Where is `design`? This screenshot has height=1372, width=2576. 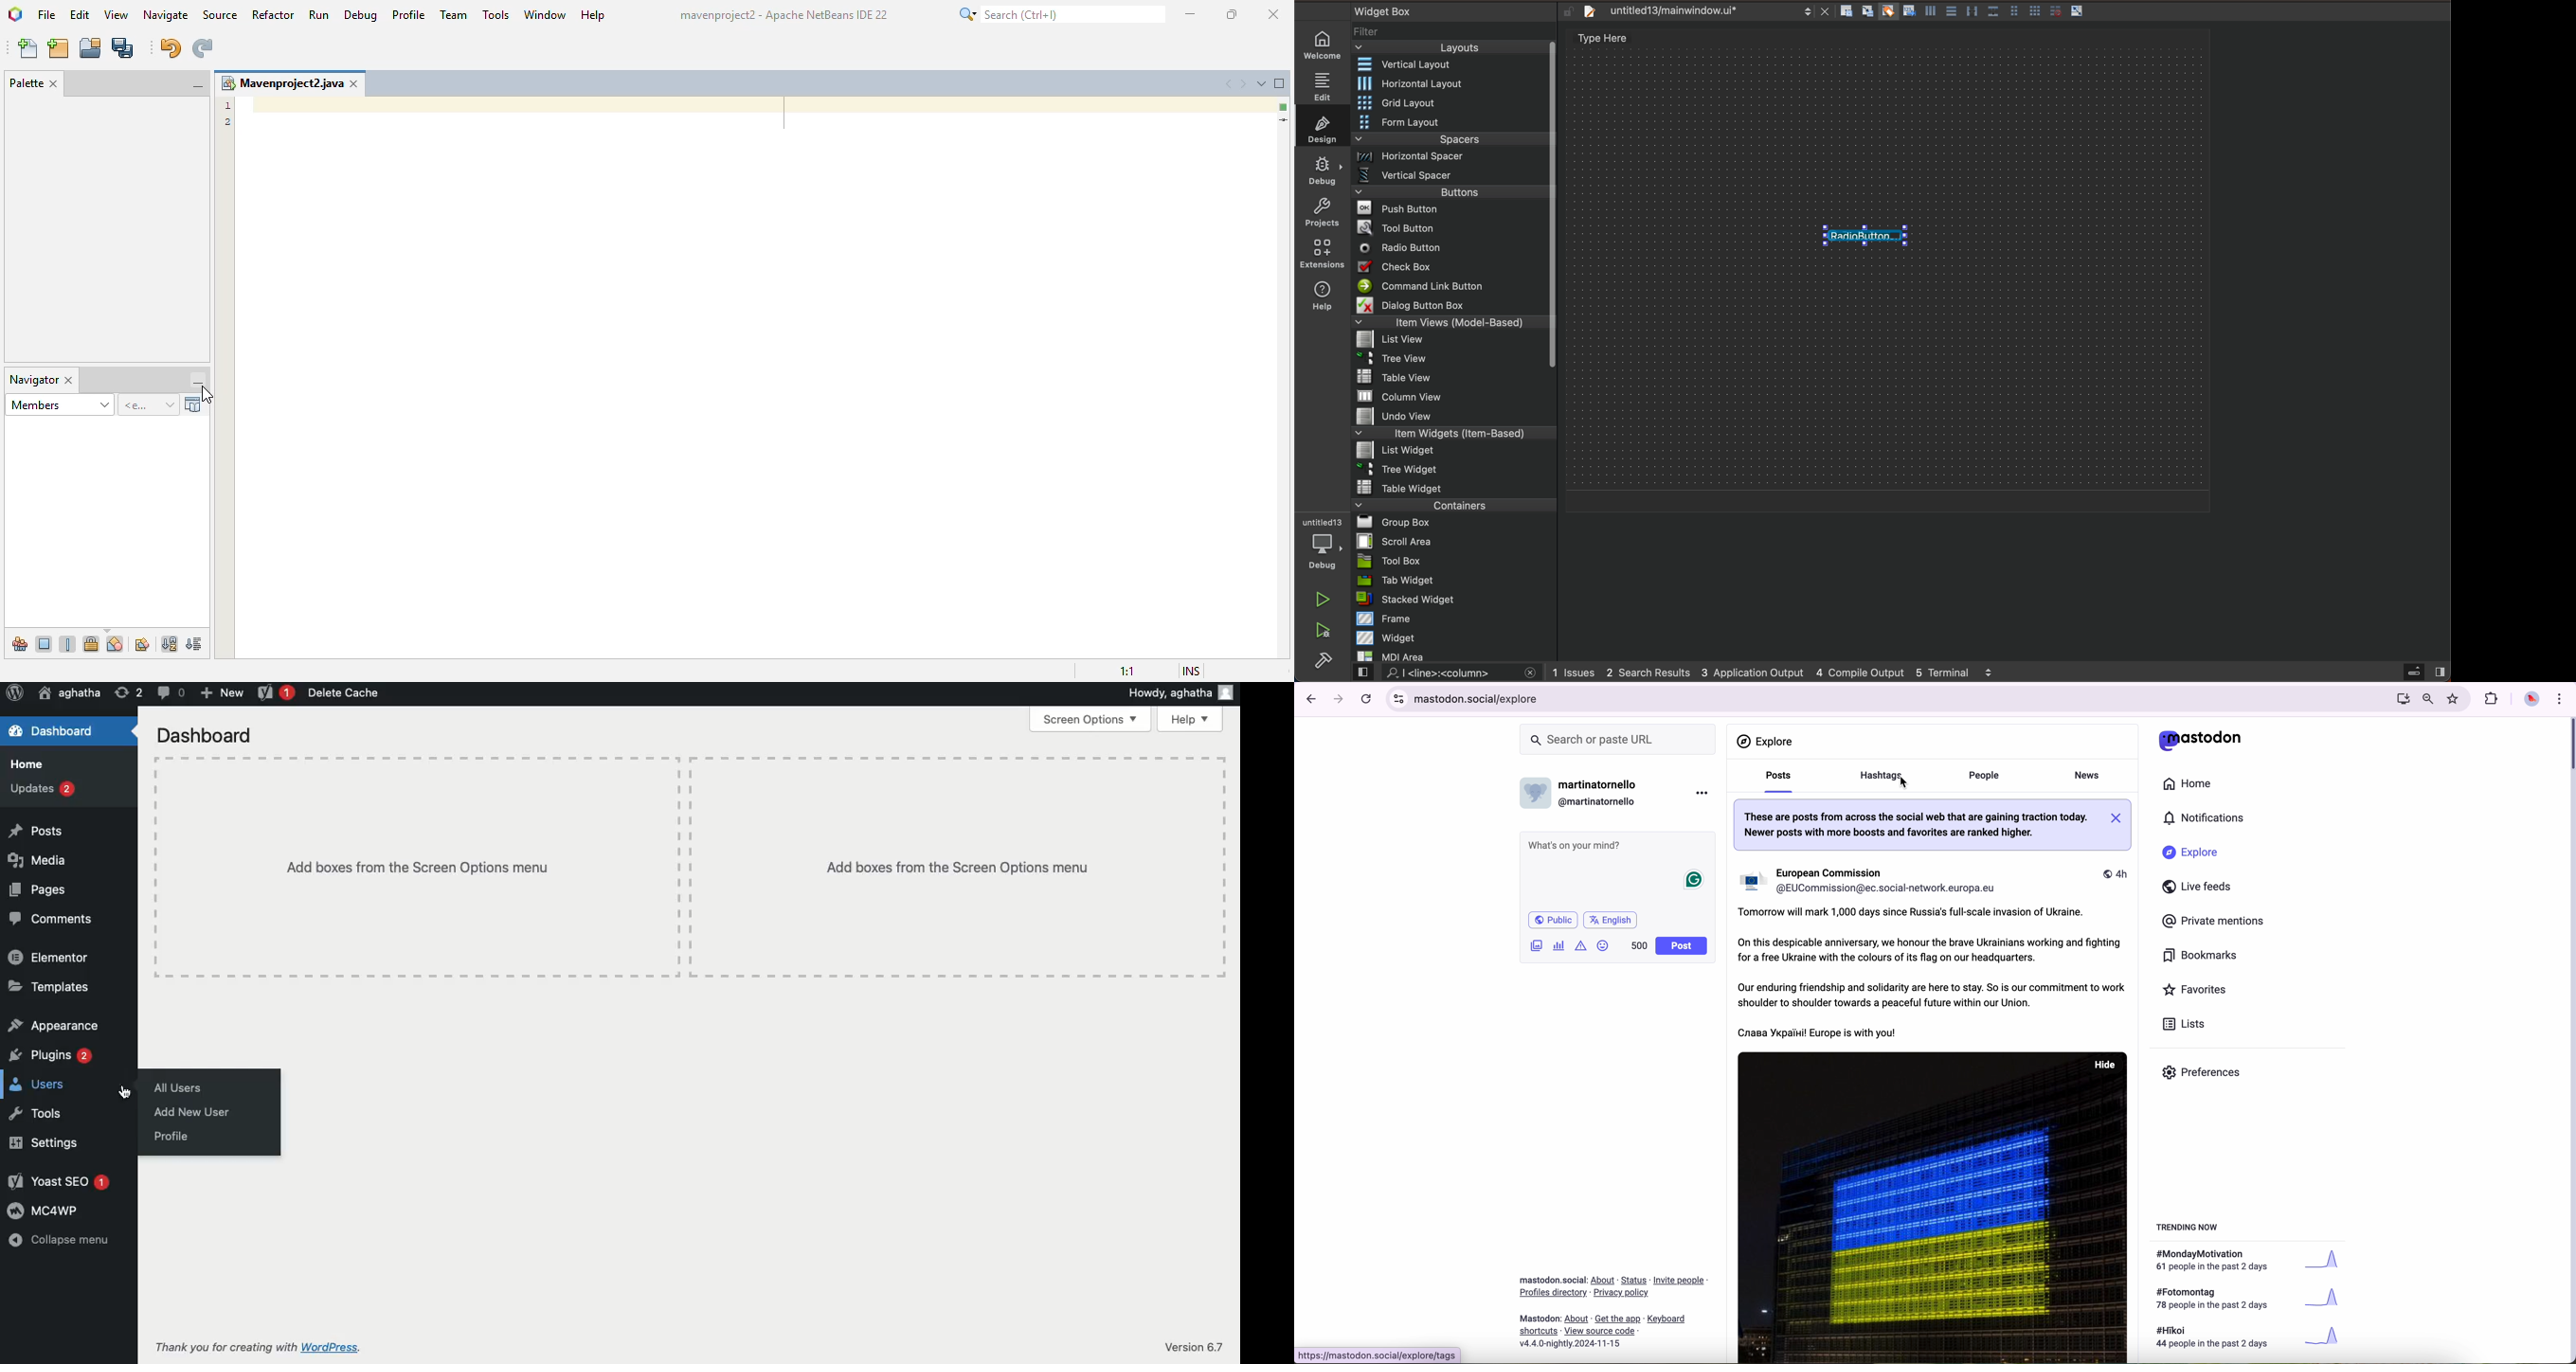
design is located at coordinates (1319, 126).